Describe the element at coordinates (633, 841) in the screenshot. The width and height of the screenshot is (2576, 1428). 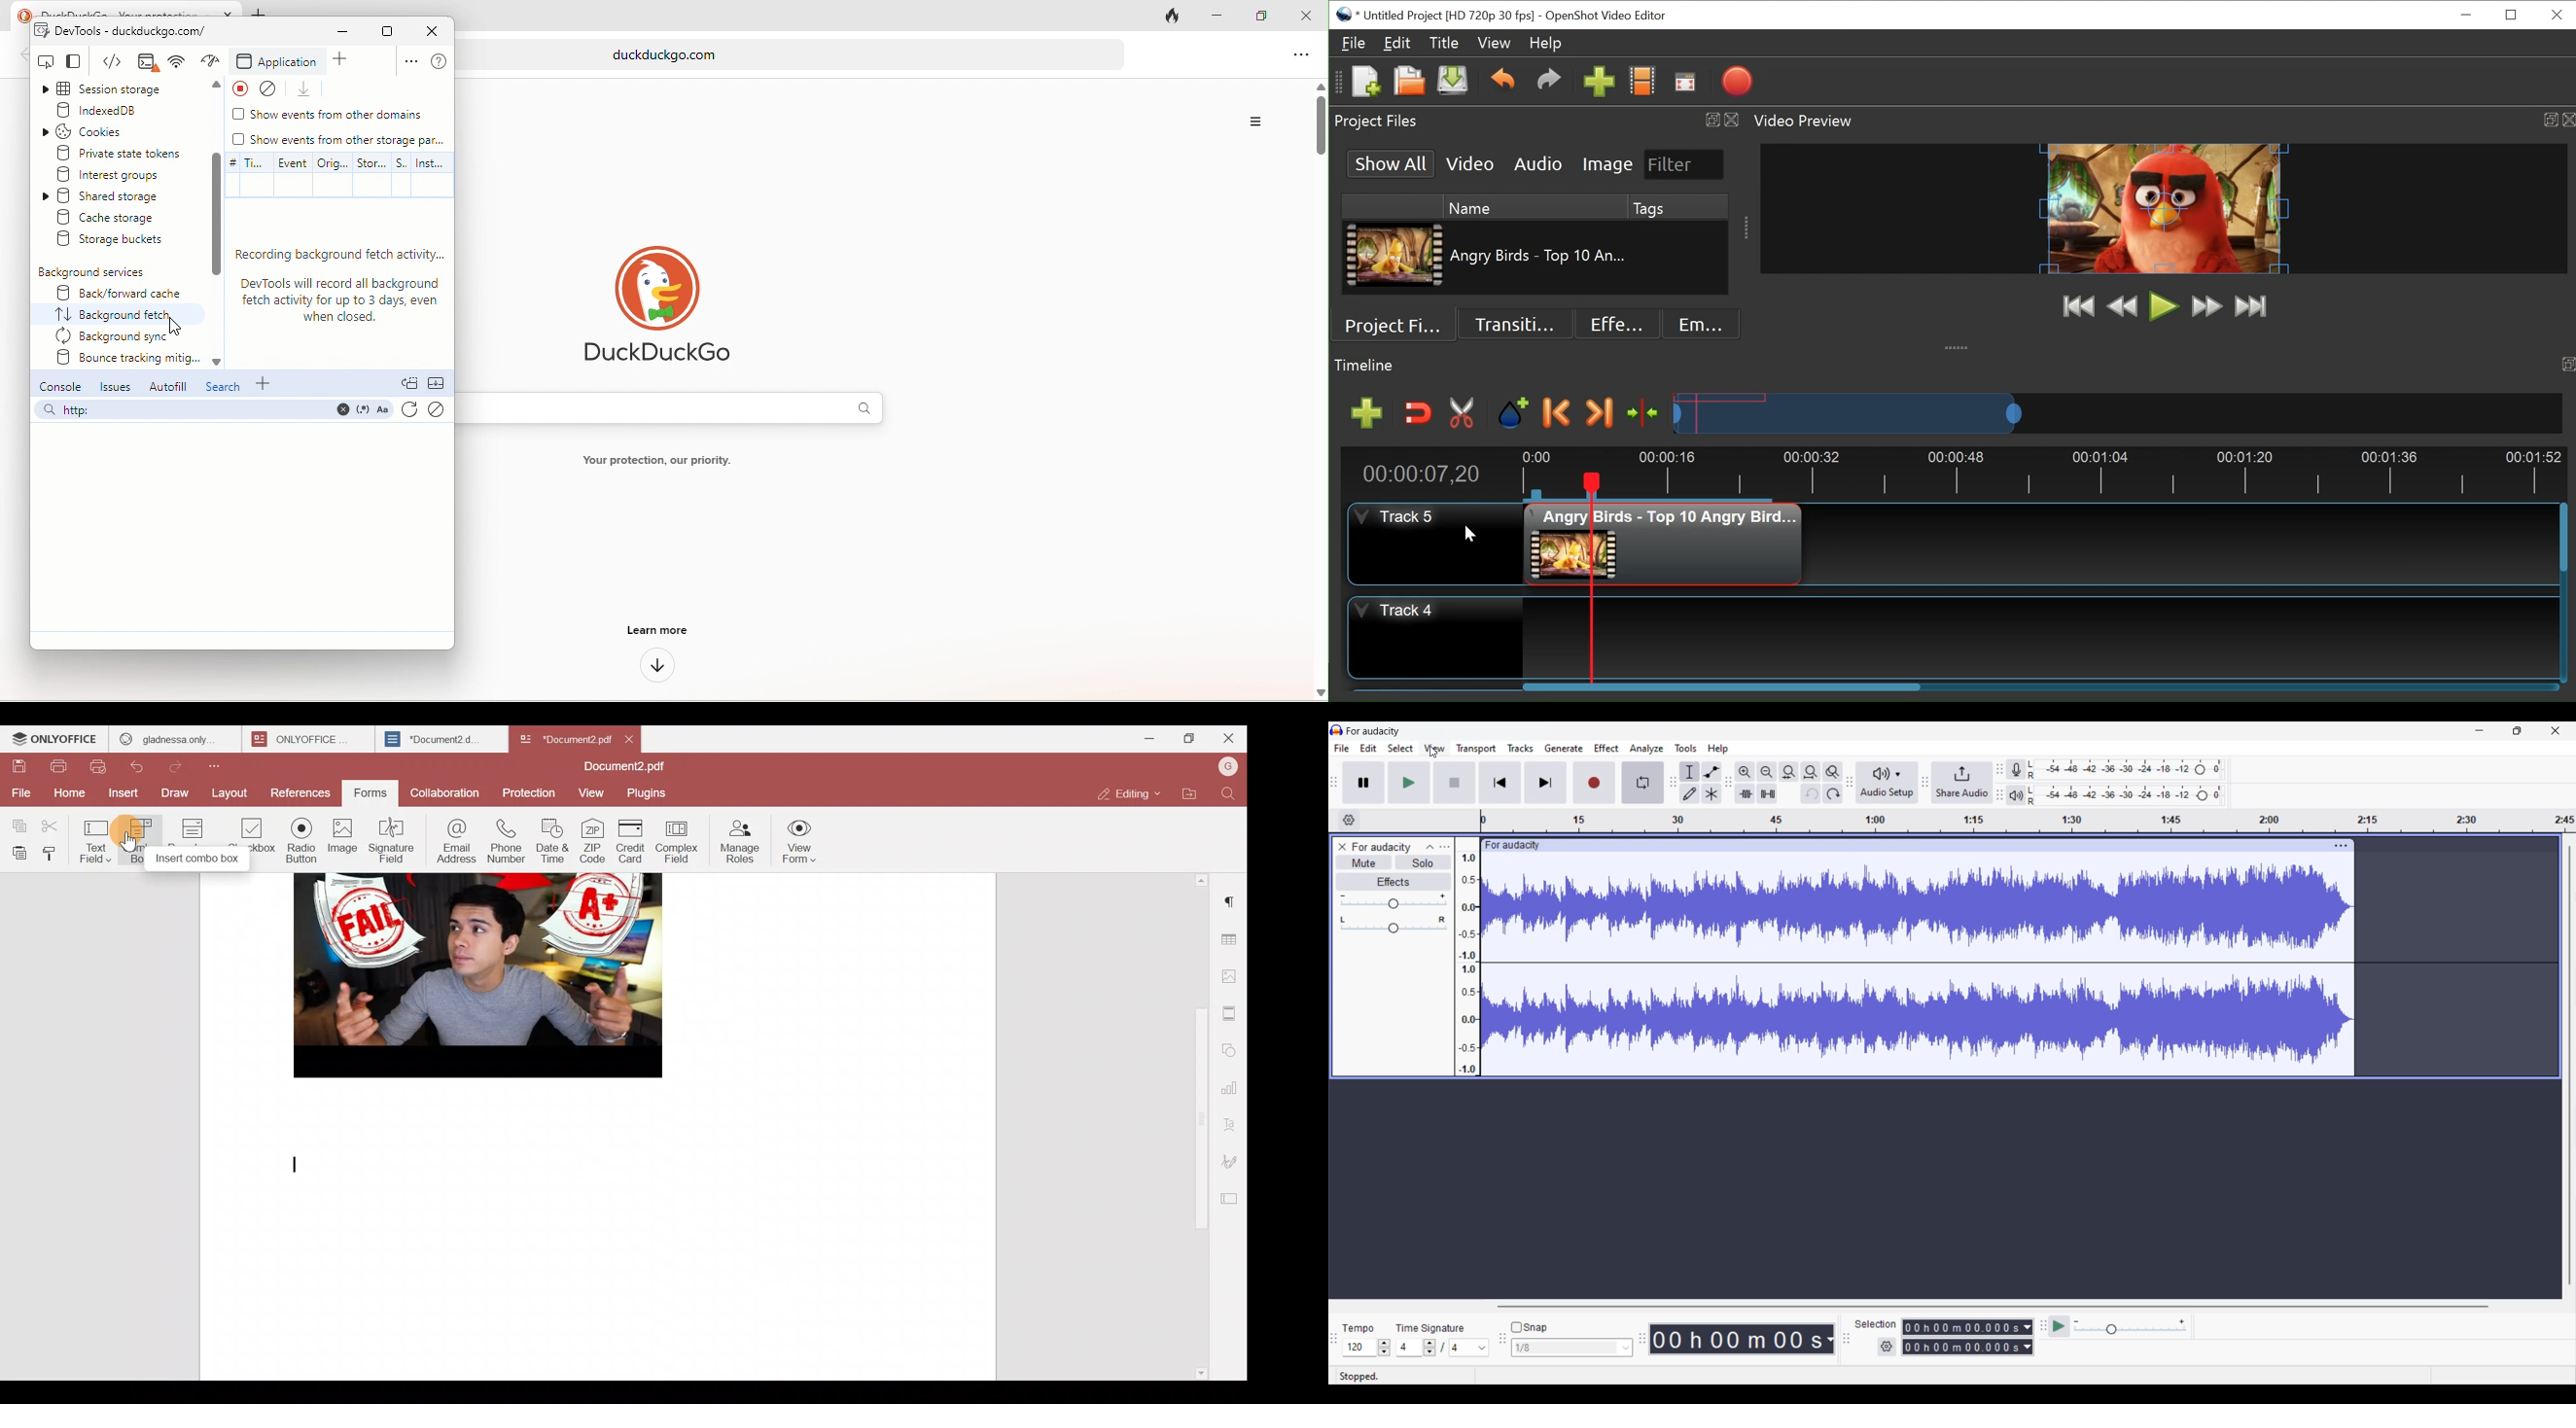
I see `Credit card` at that location.